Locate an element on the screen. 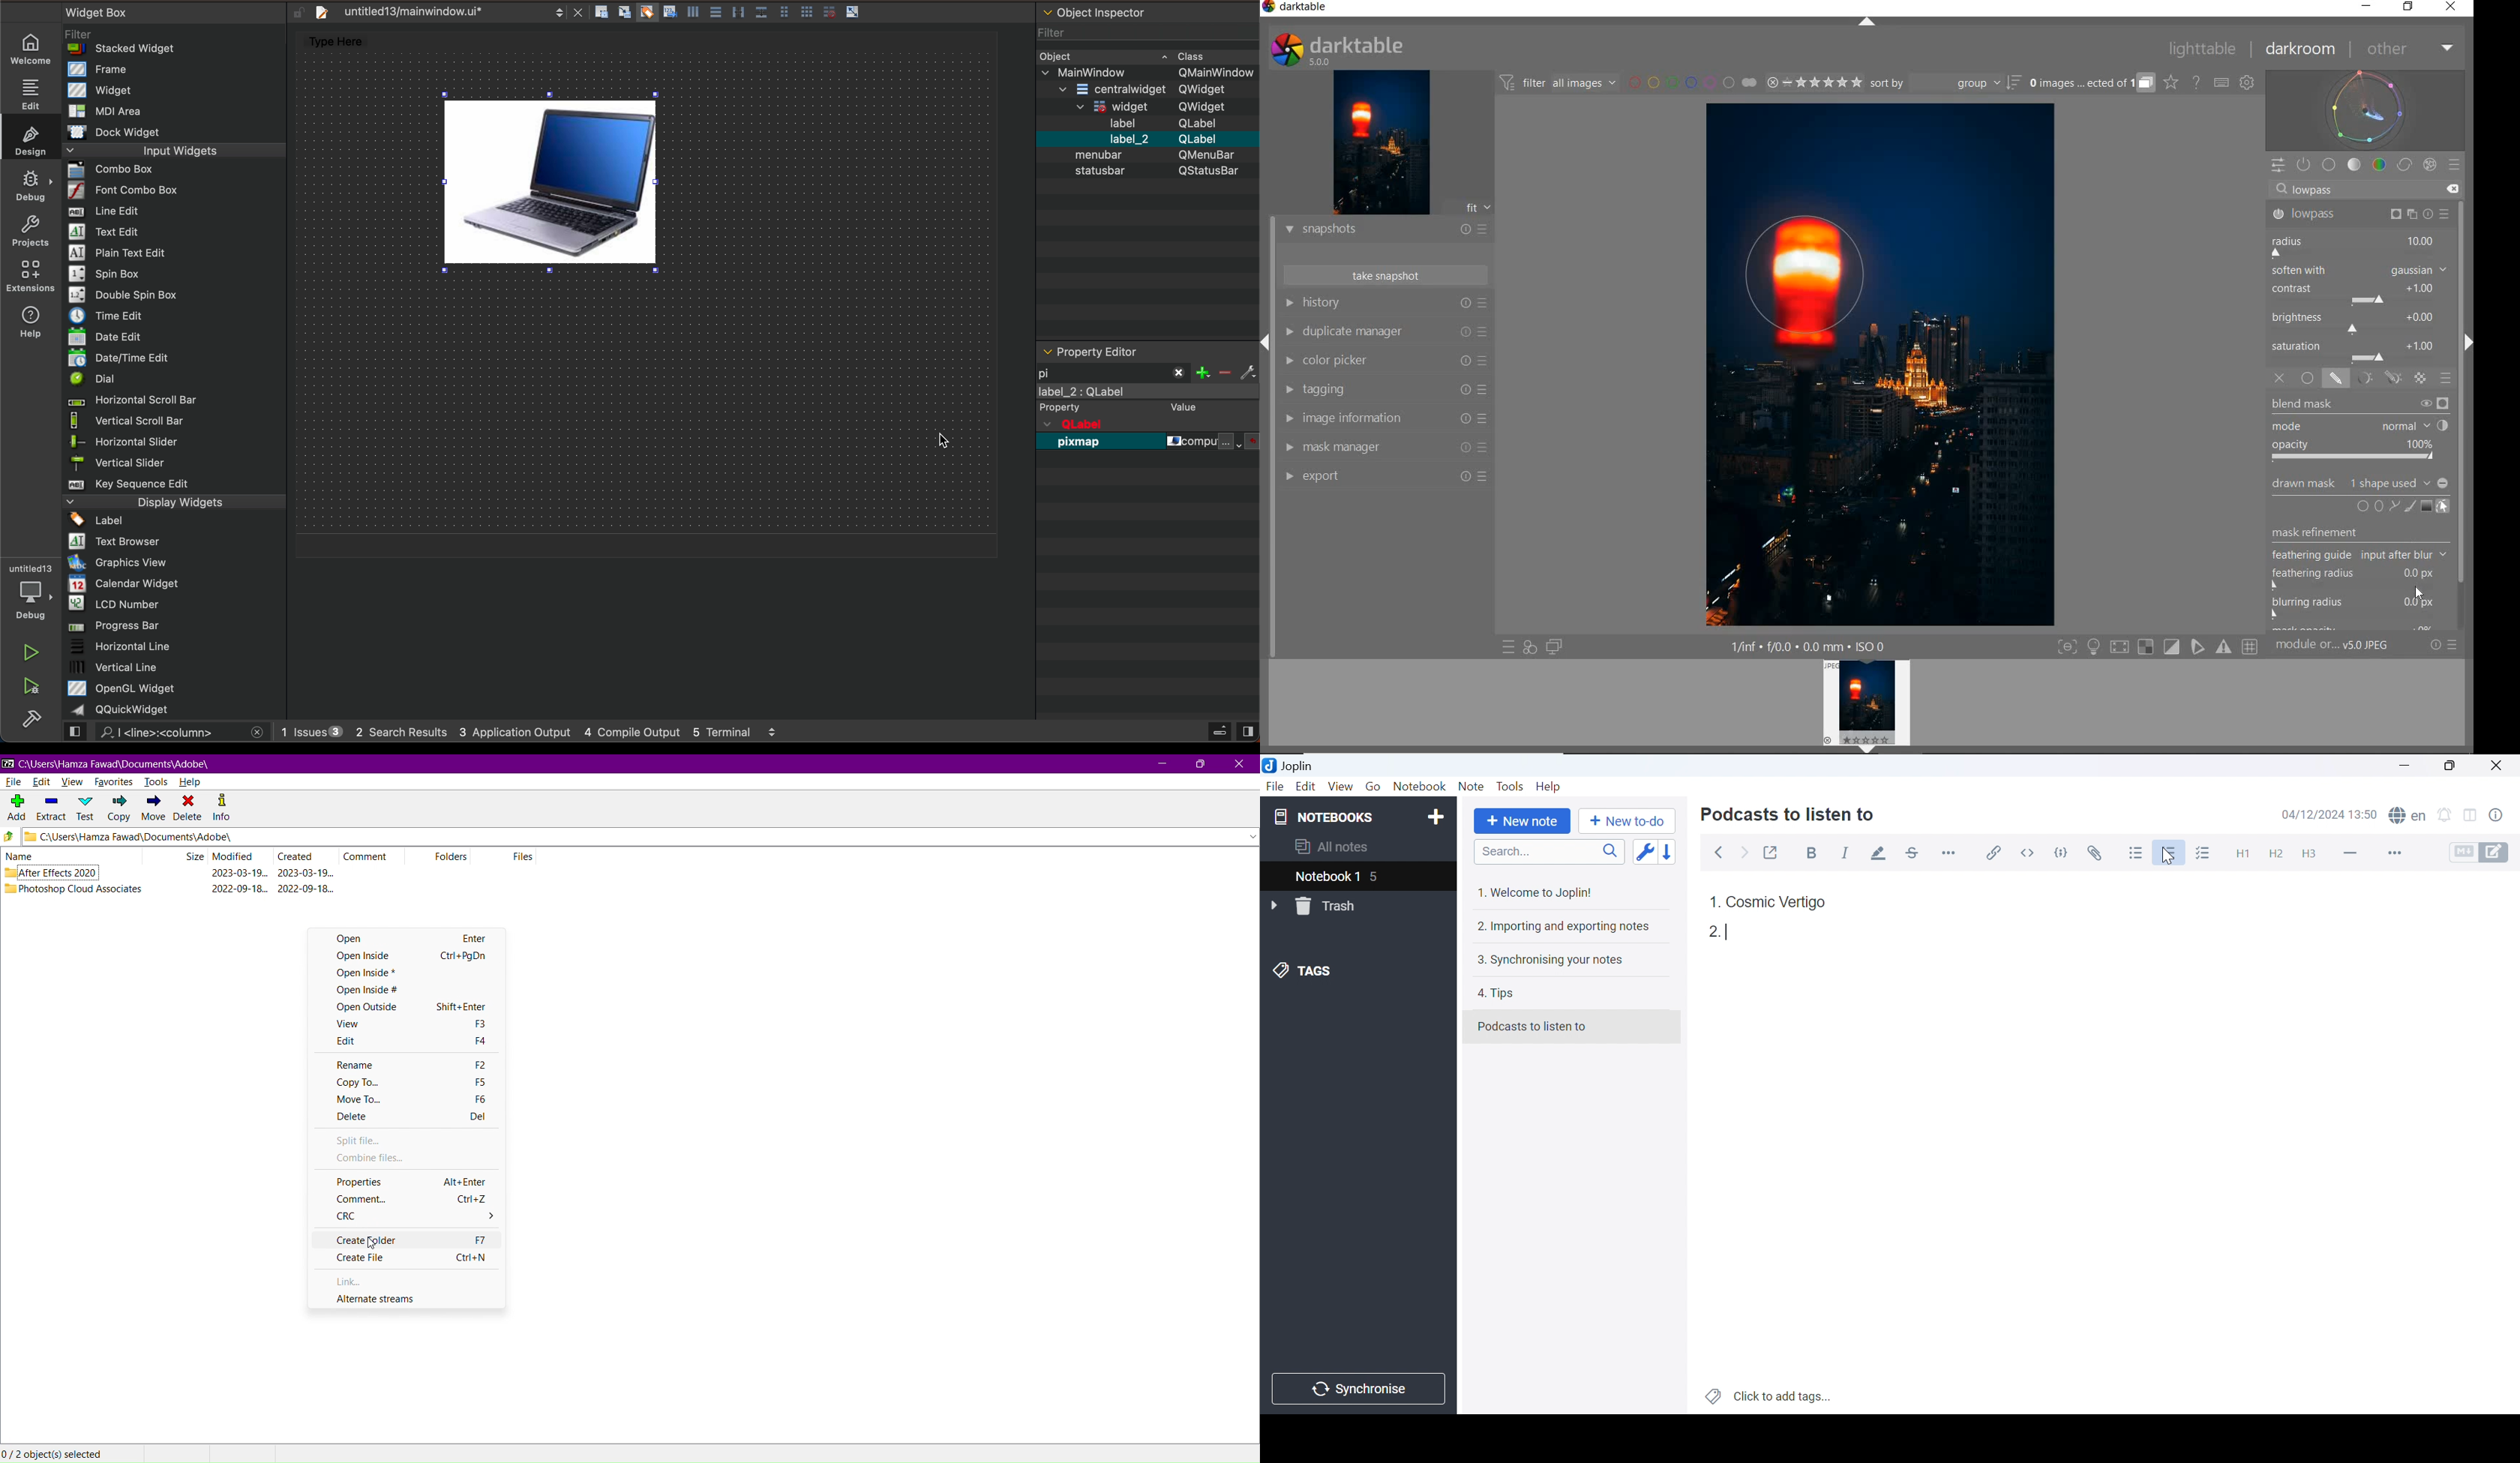 The image size is (2520, 1484). Properties is located at coordinates (406, 1181).